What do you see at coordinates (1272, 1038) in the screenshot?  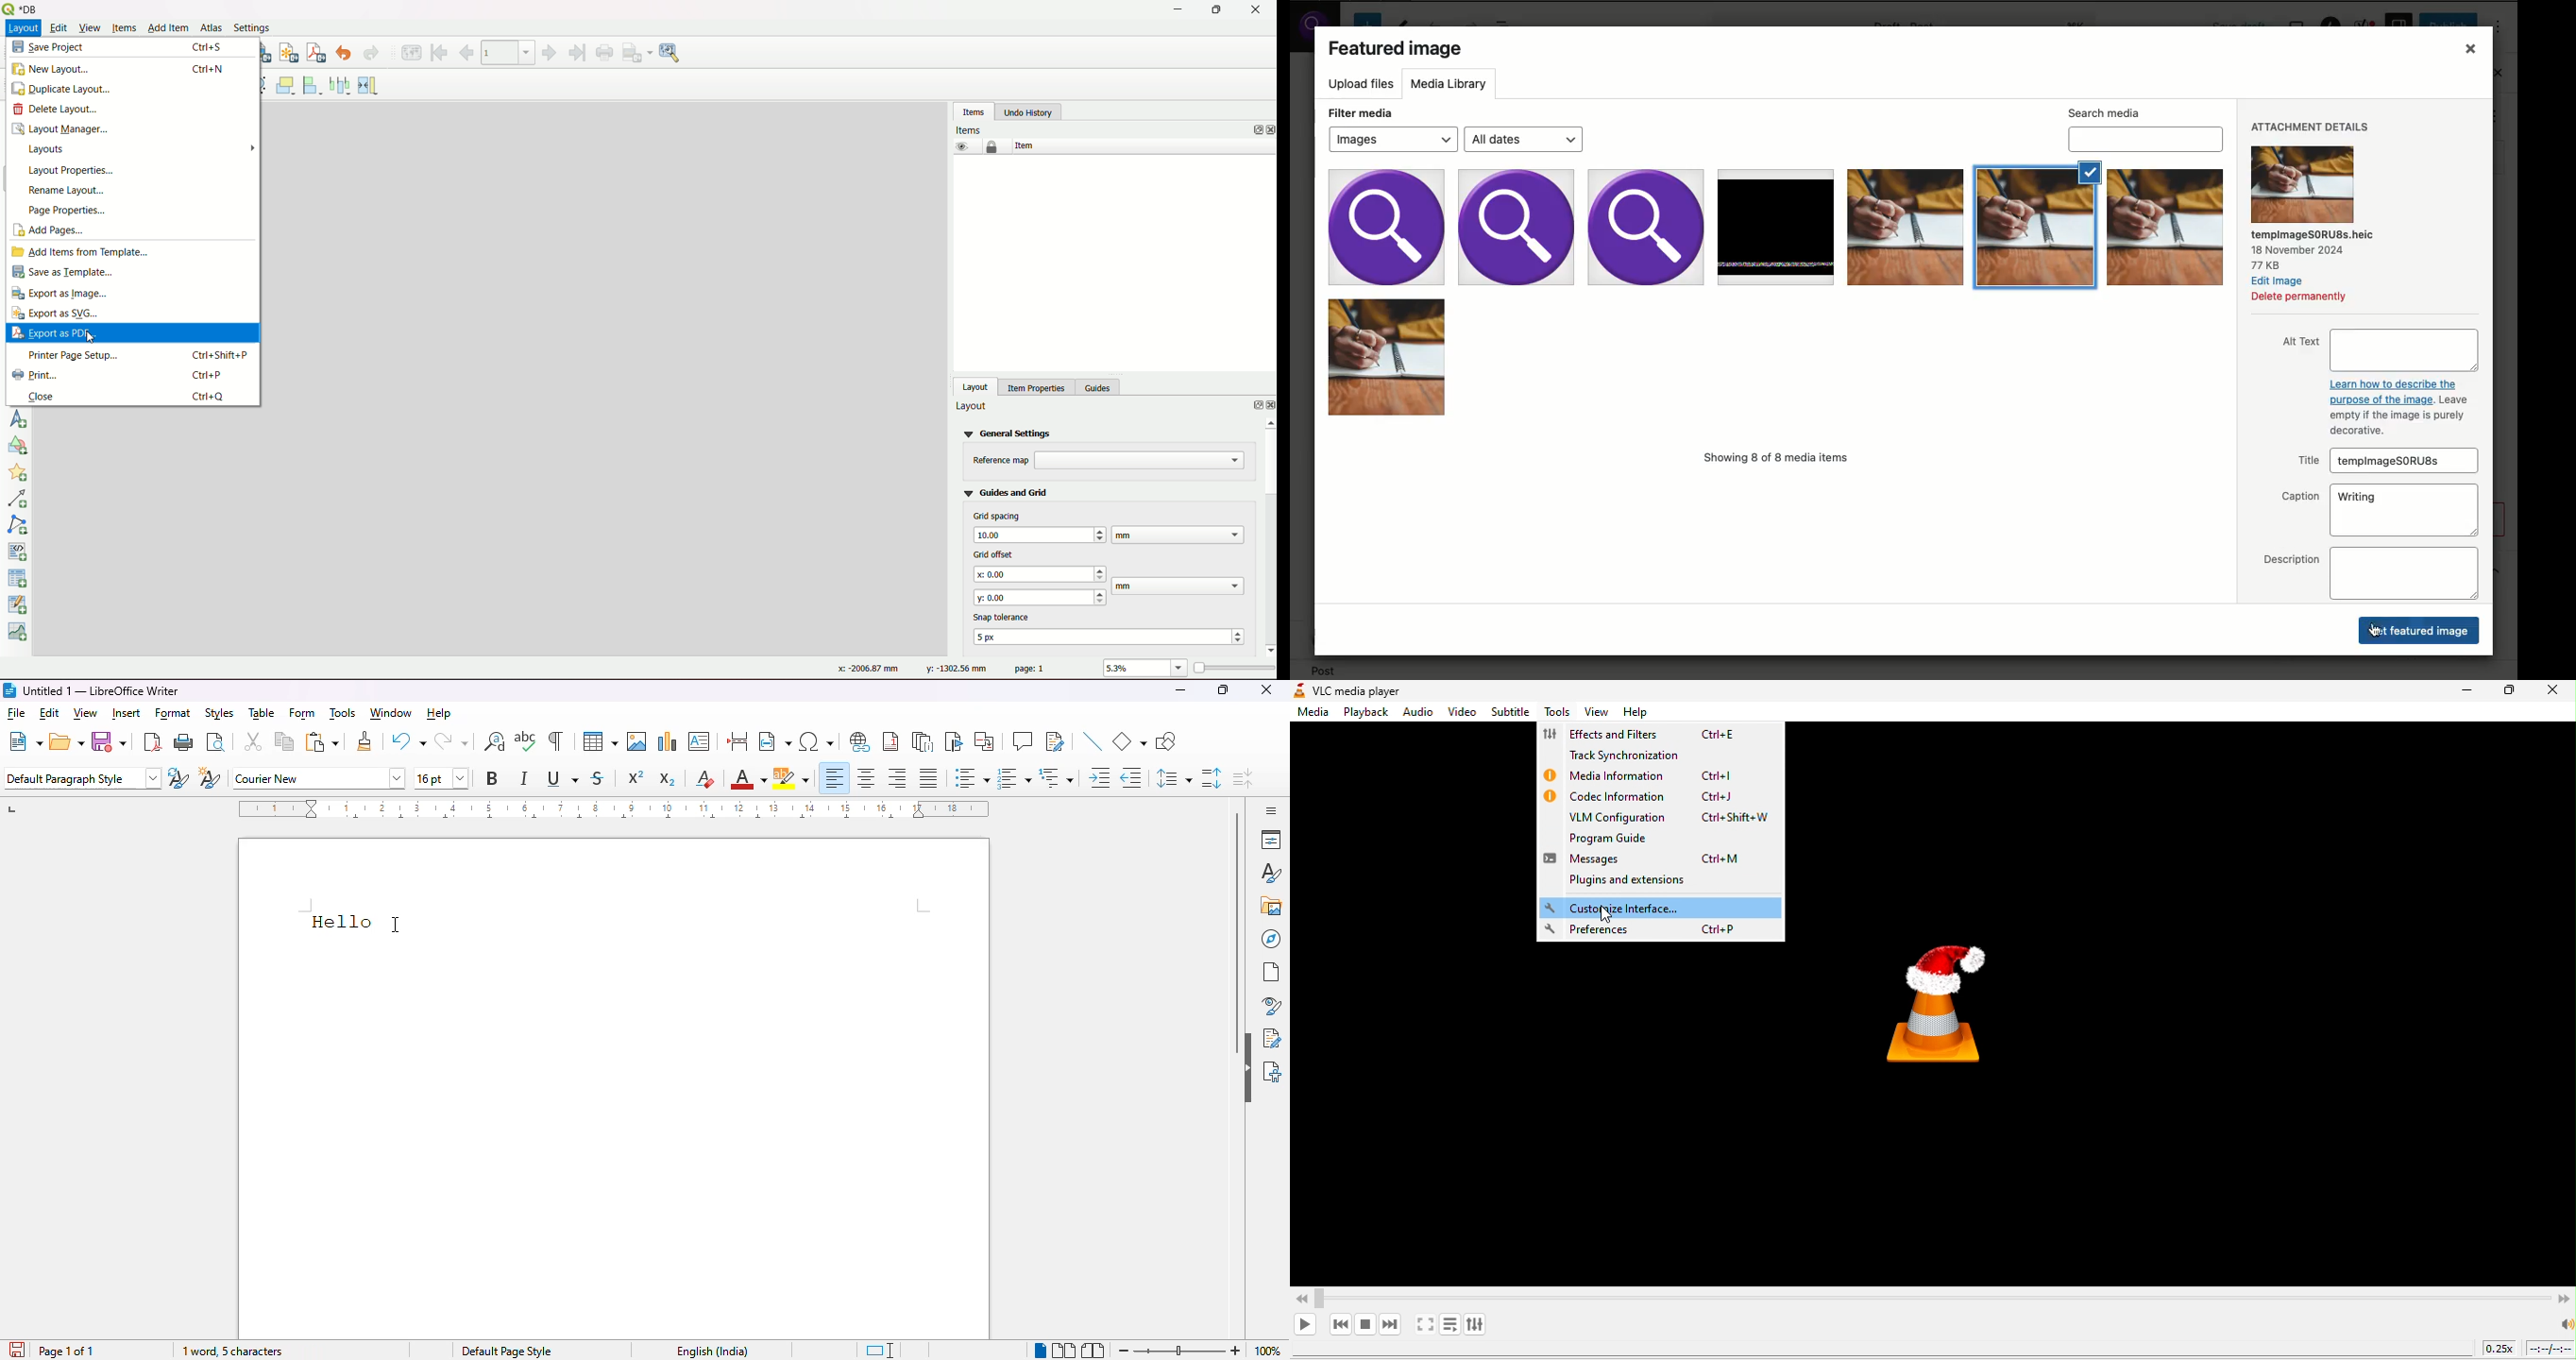 I see `manage changes` at bounding box center [1272, 1038].